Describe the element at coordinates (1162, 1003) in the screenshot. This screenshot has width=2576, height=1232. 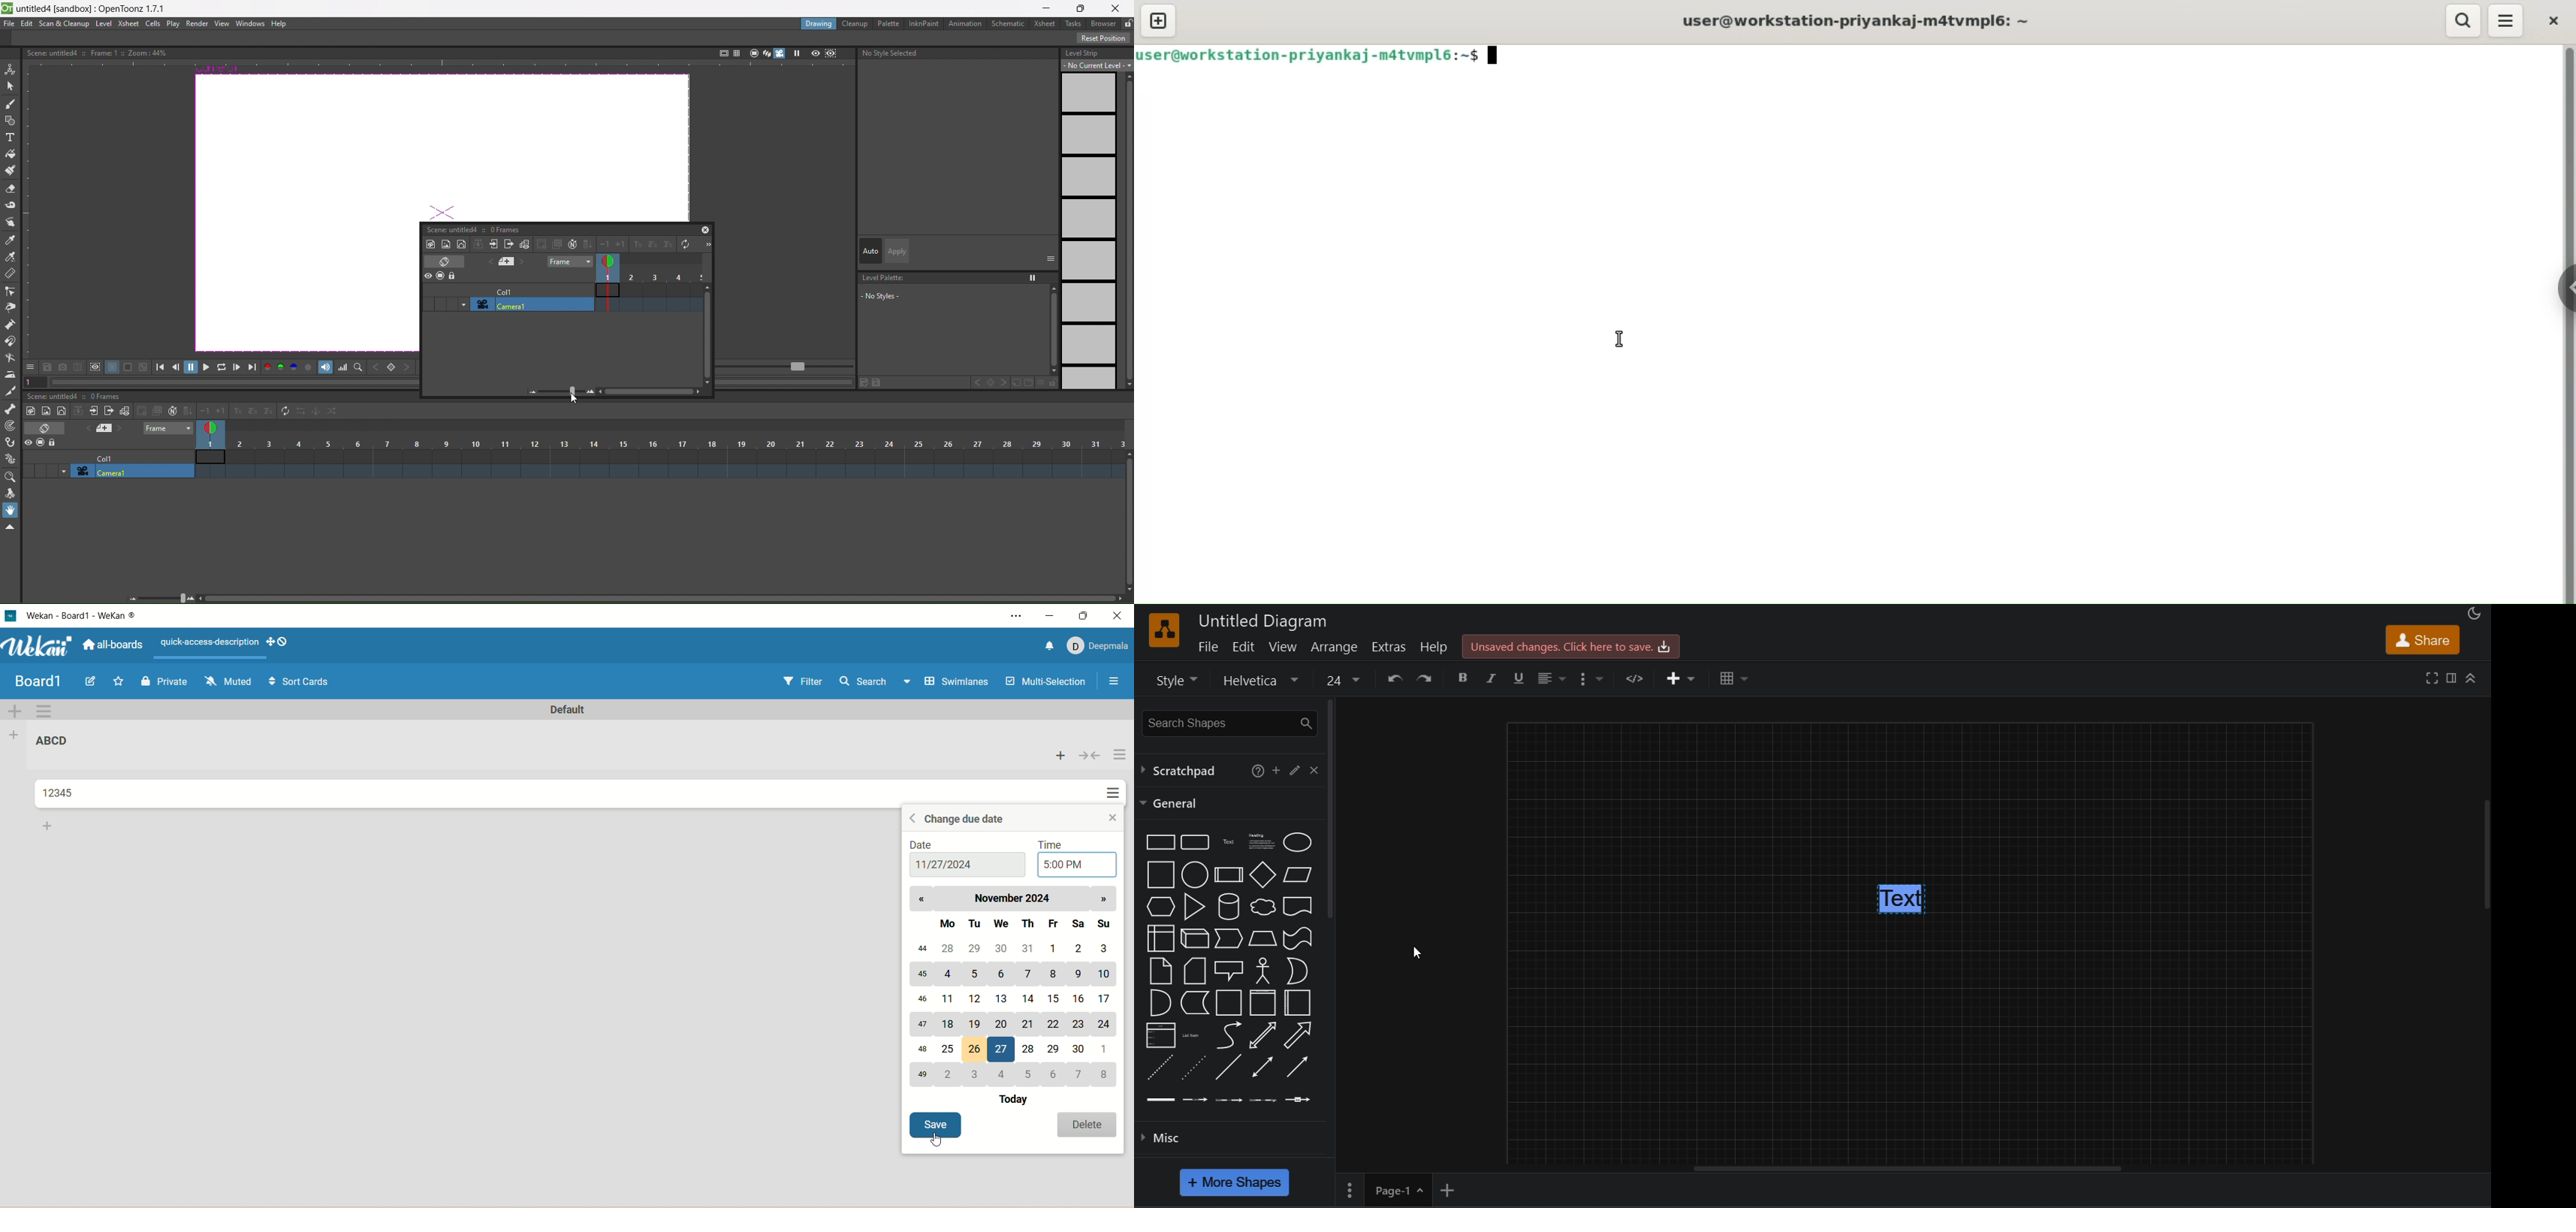
I see `And` at that location.